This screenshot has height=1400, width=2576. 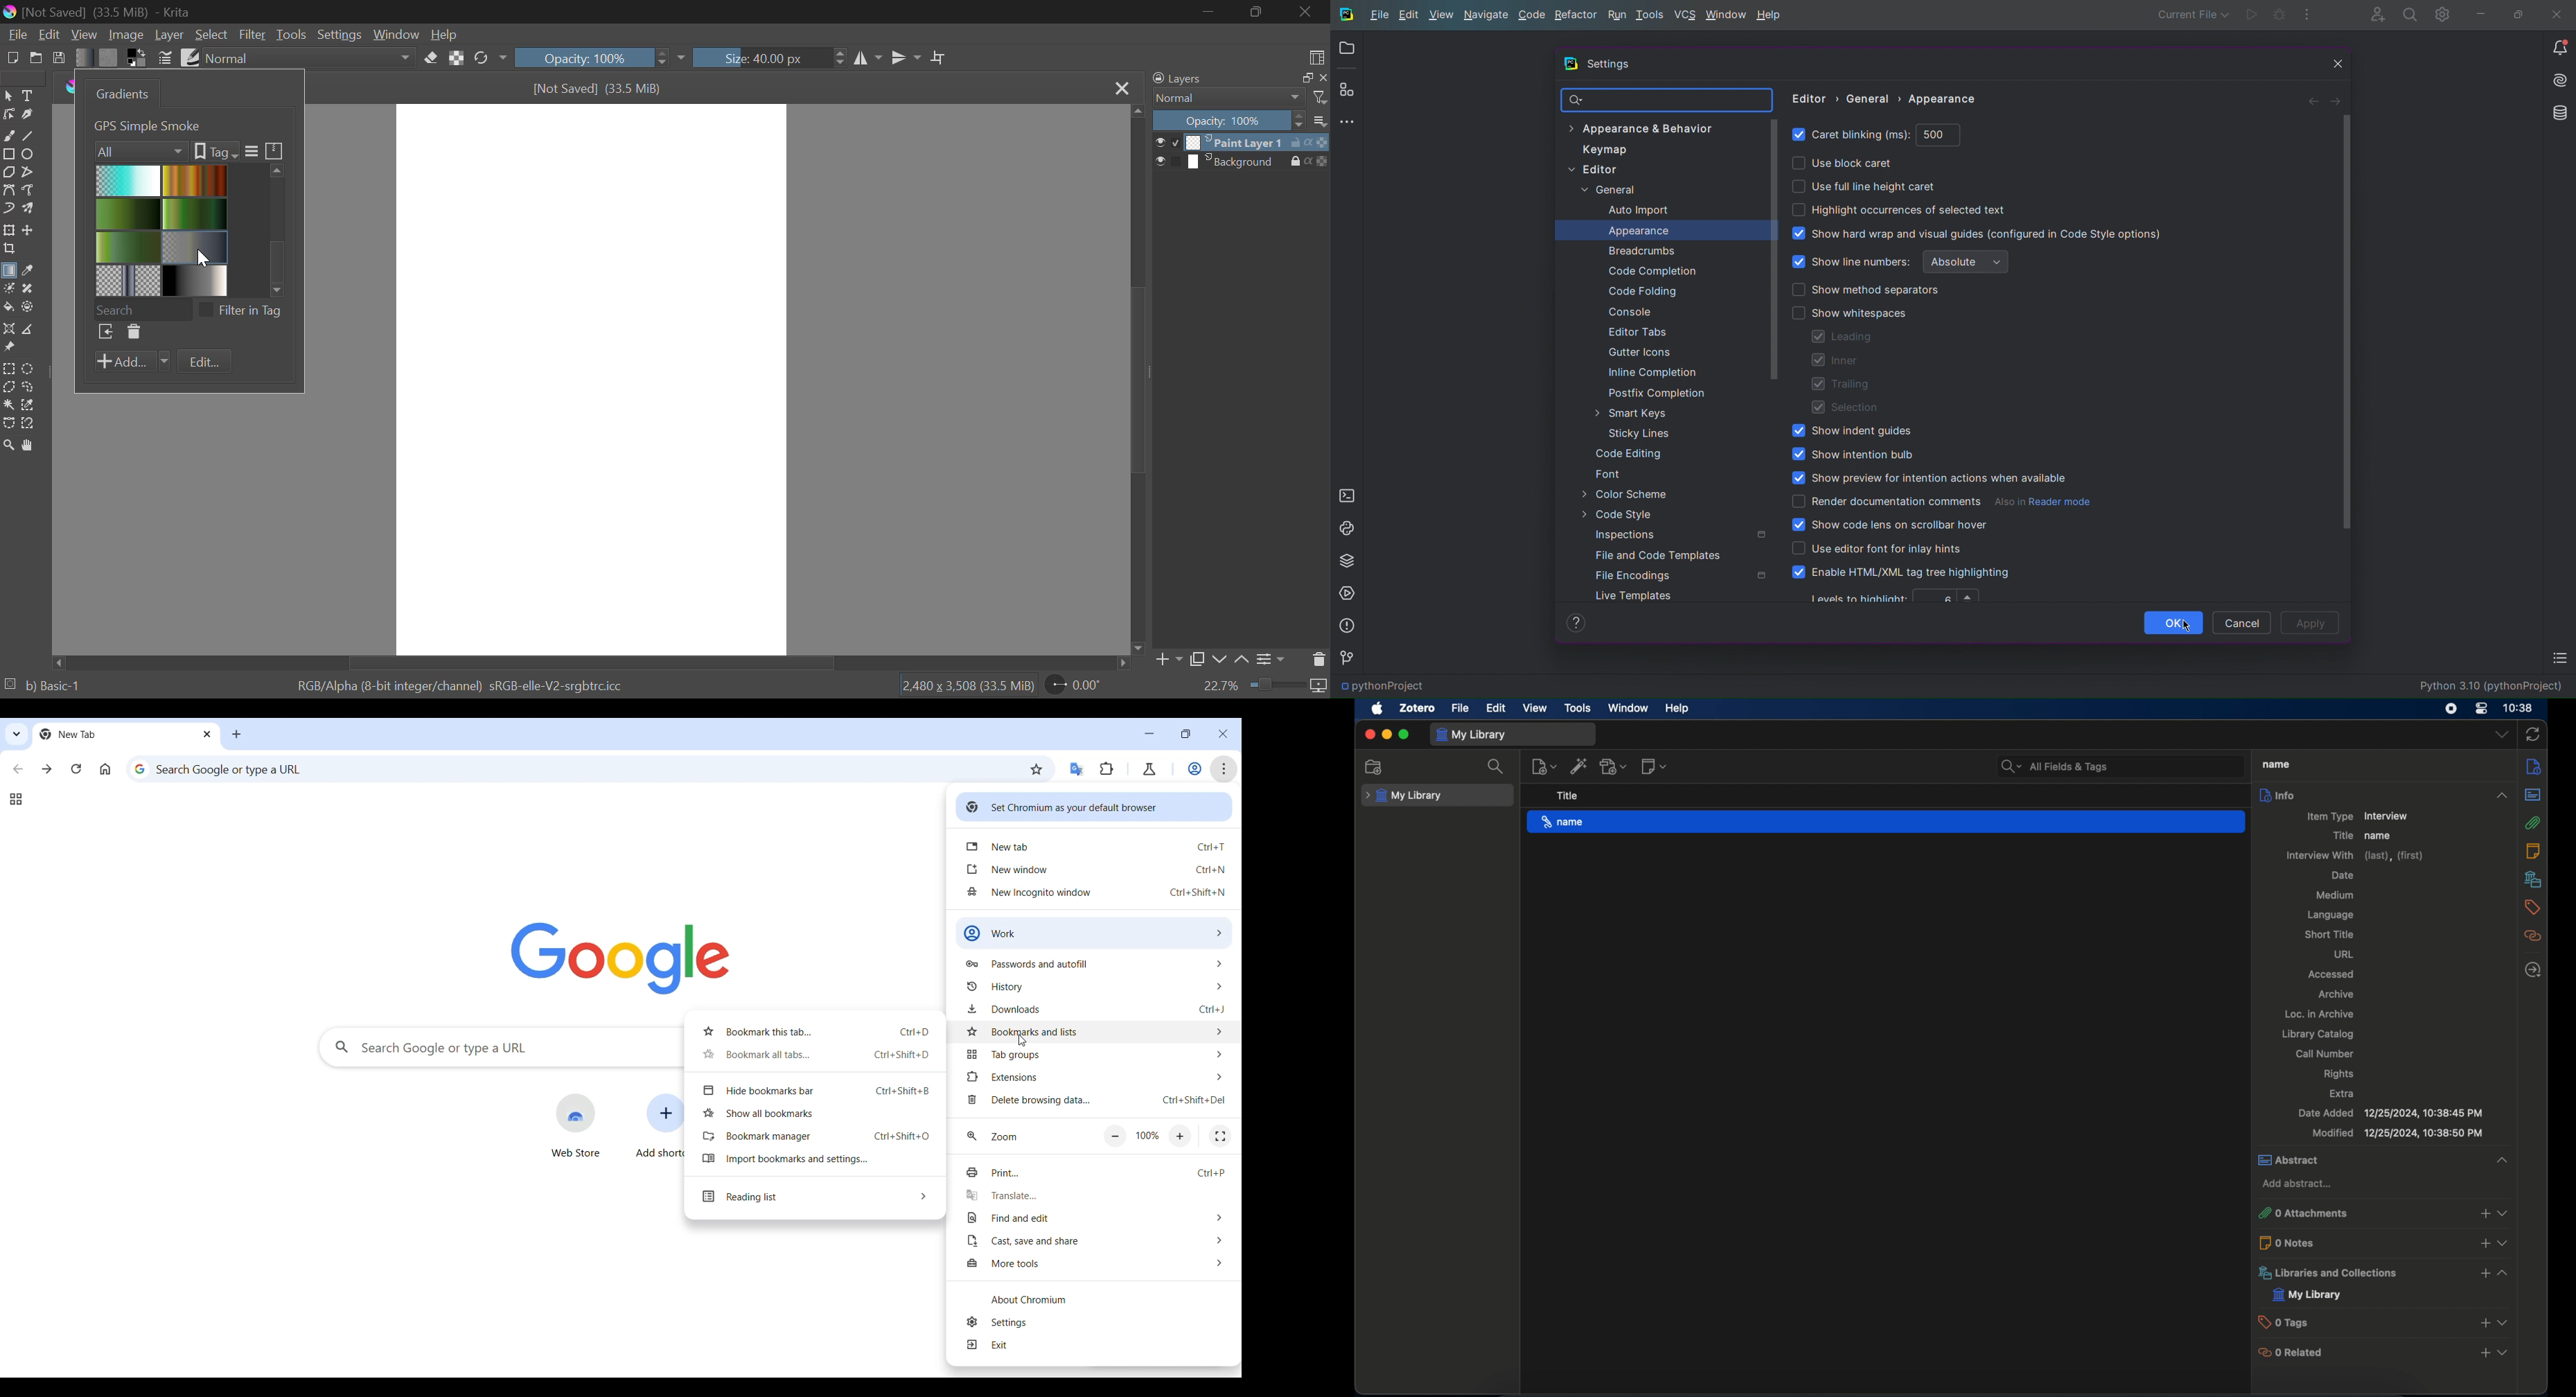 I want to click on add attachment, so click(x=1614, y=767).